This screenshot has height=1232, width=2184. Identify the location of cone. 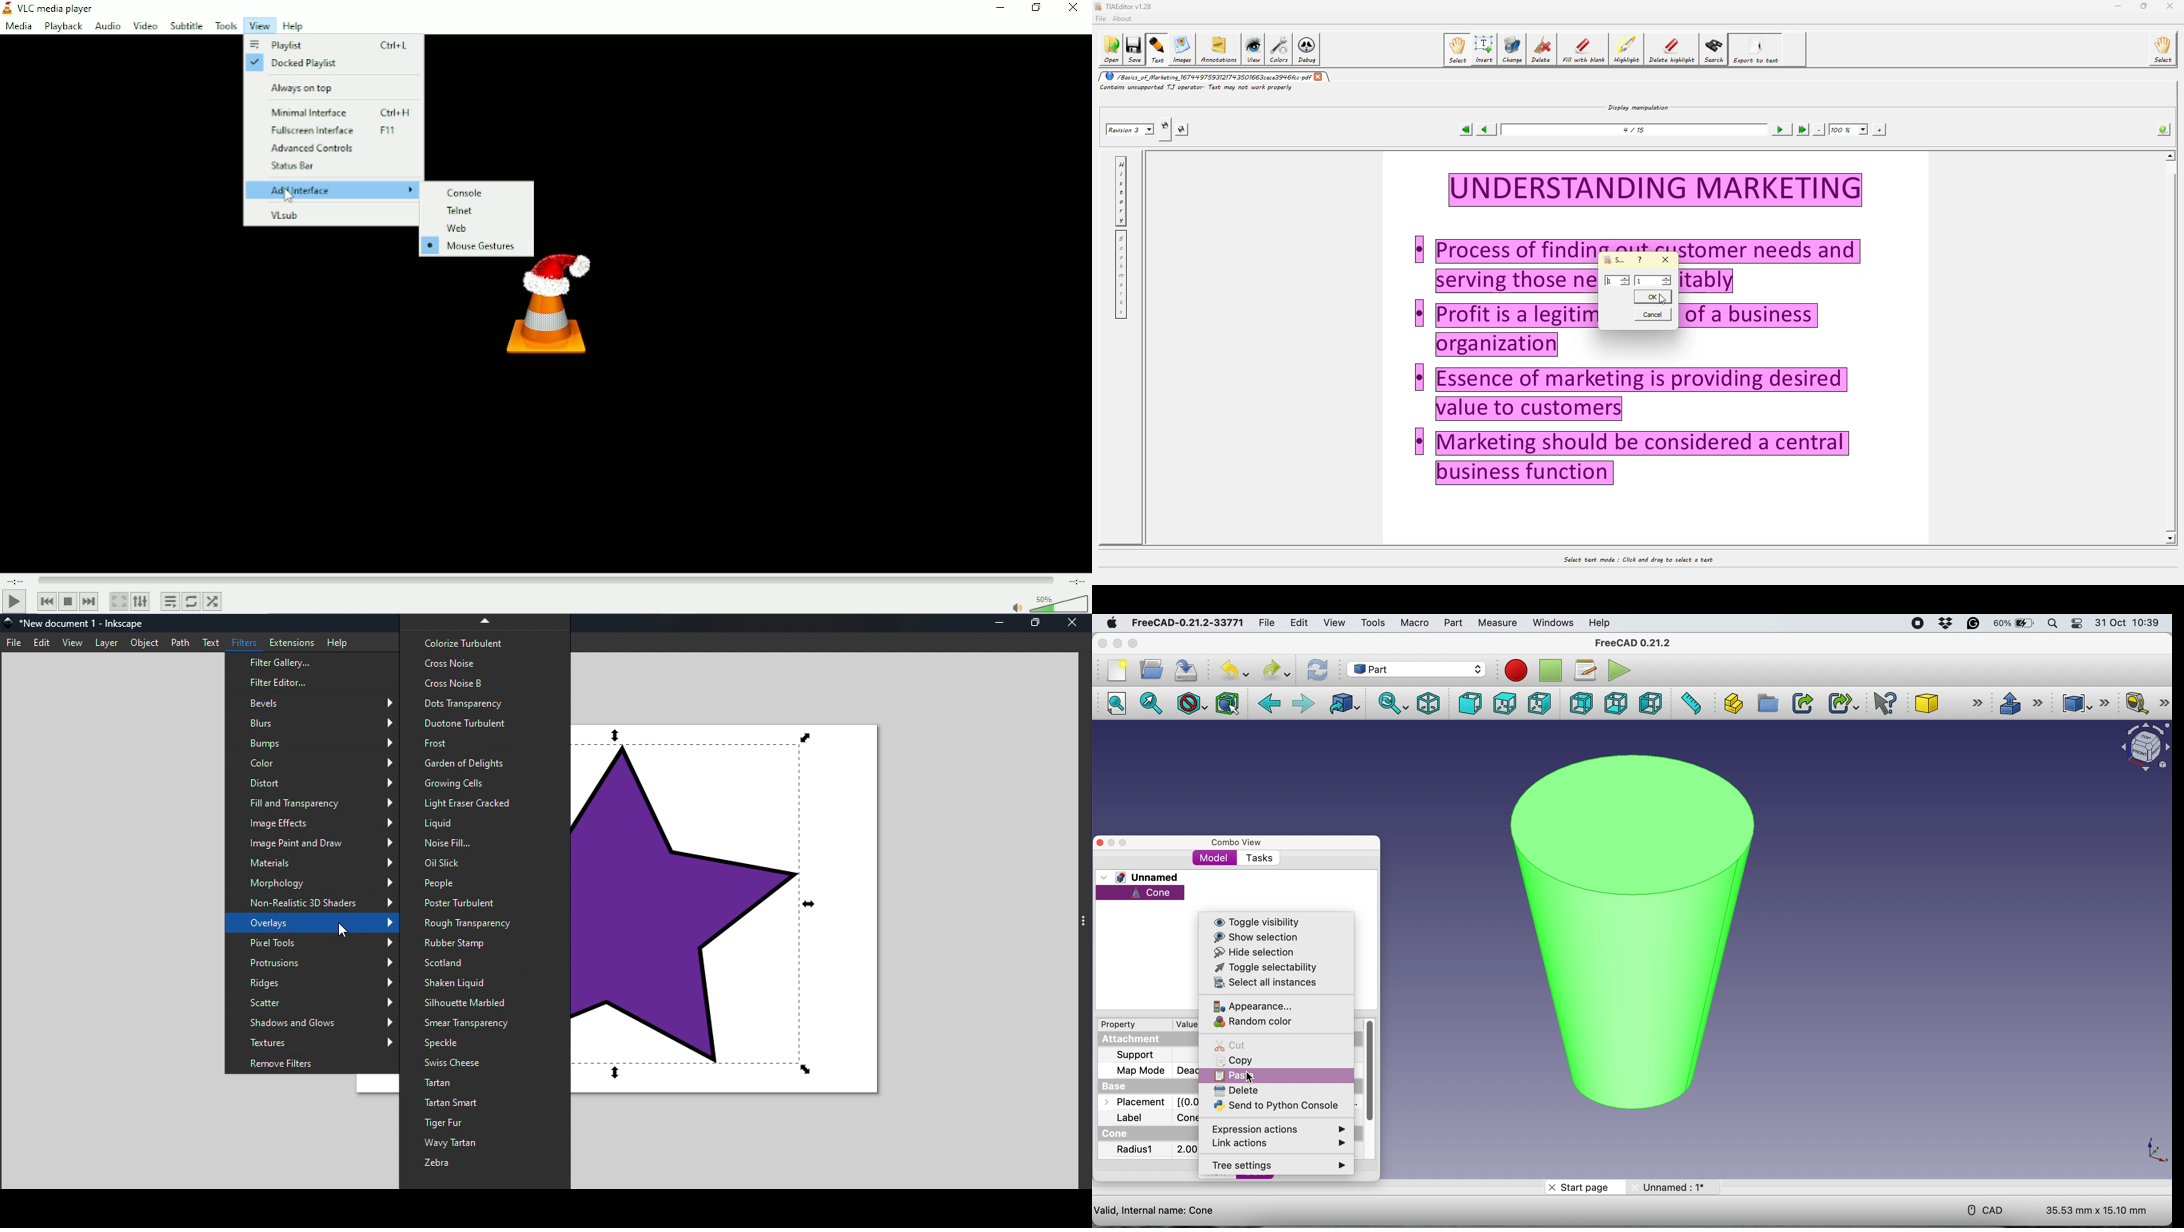
(1626, 926).